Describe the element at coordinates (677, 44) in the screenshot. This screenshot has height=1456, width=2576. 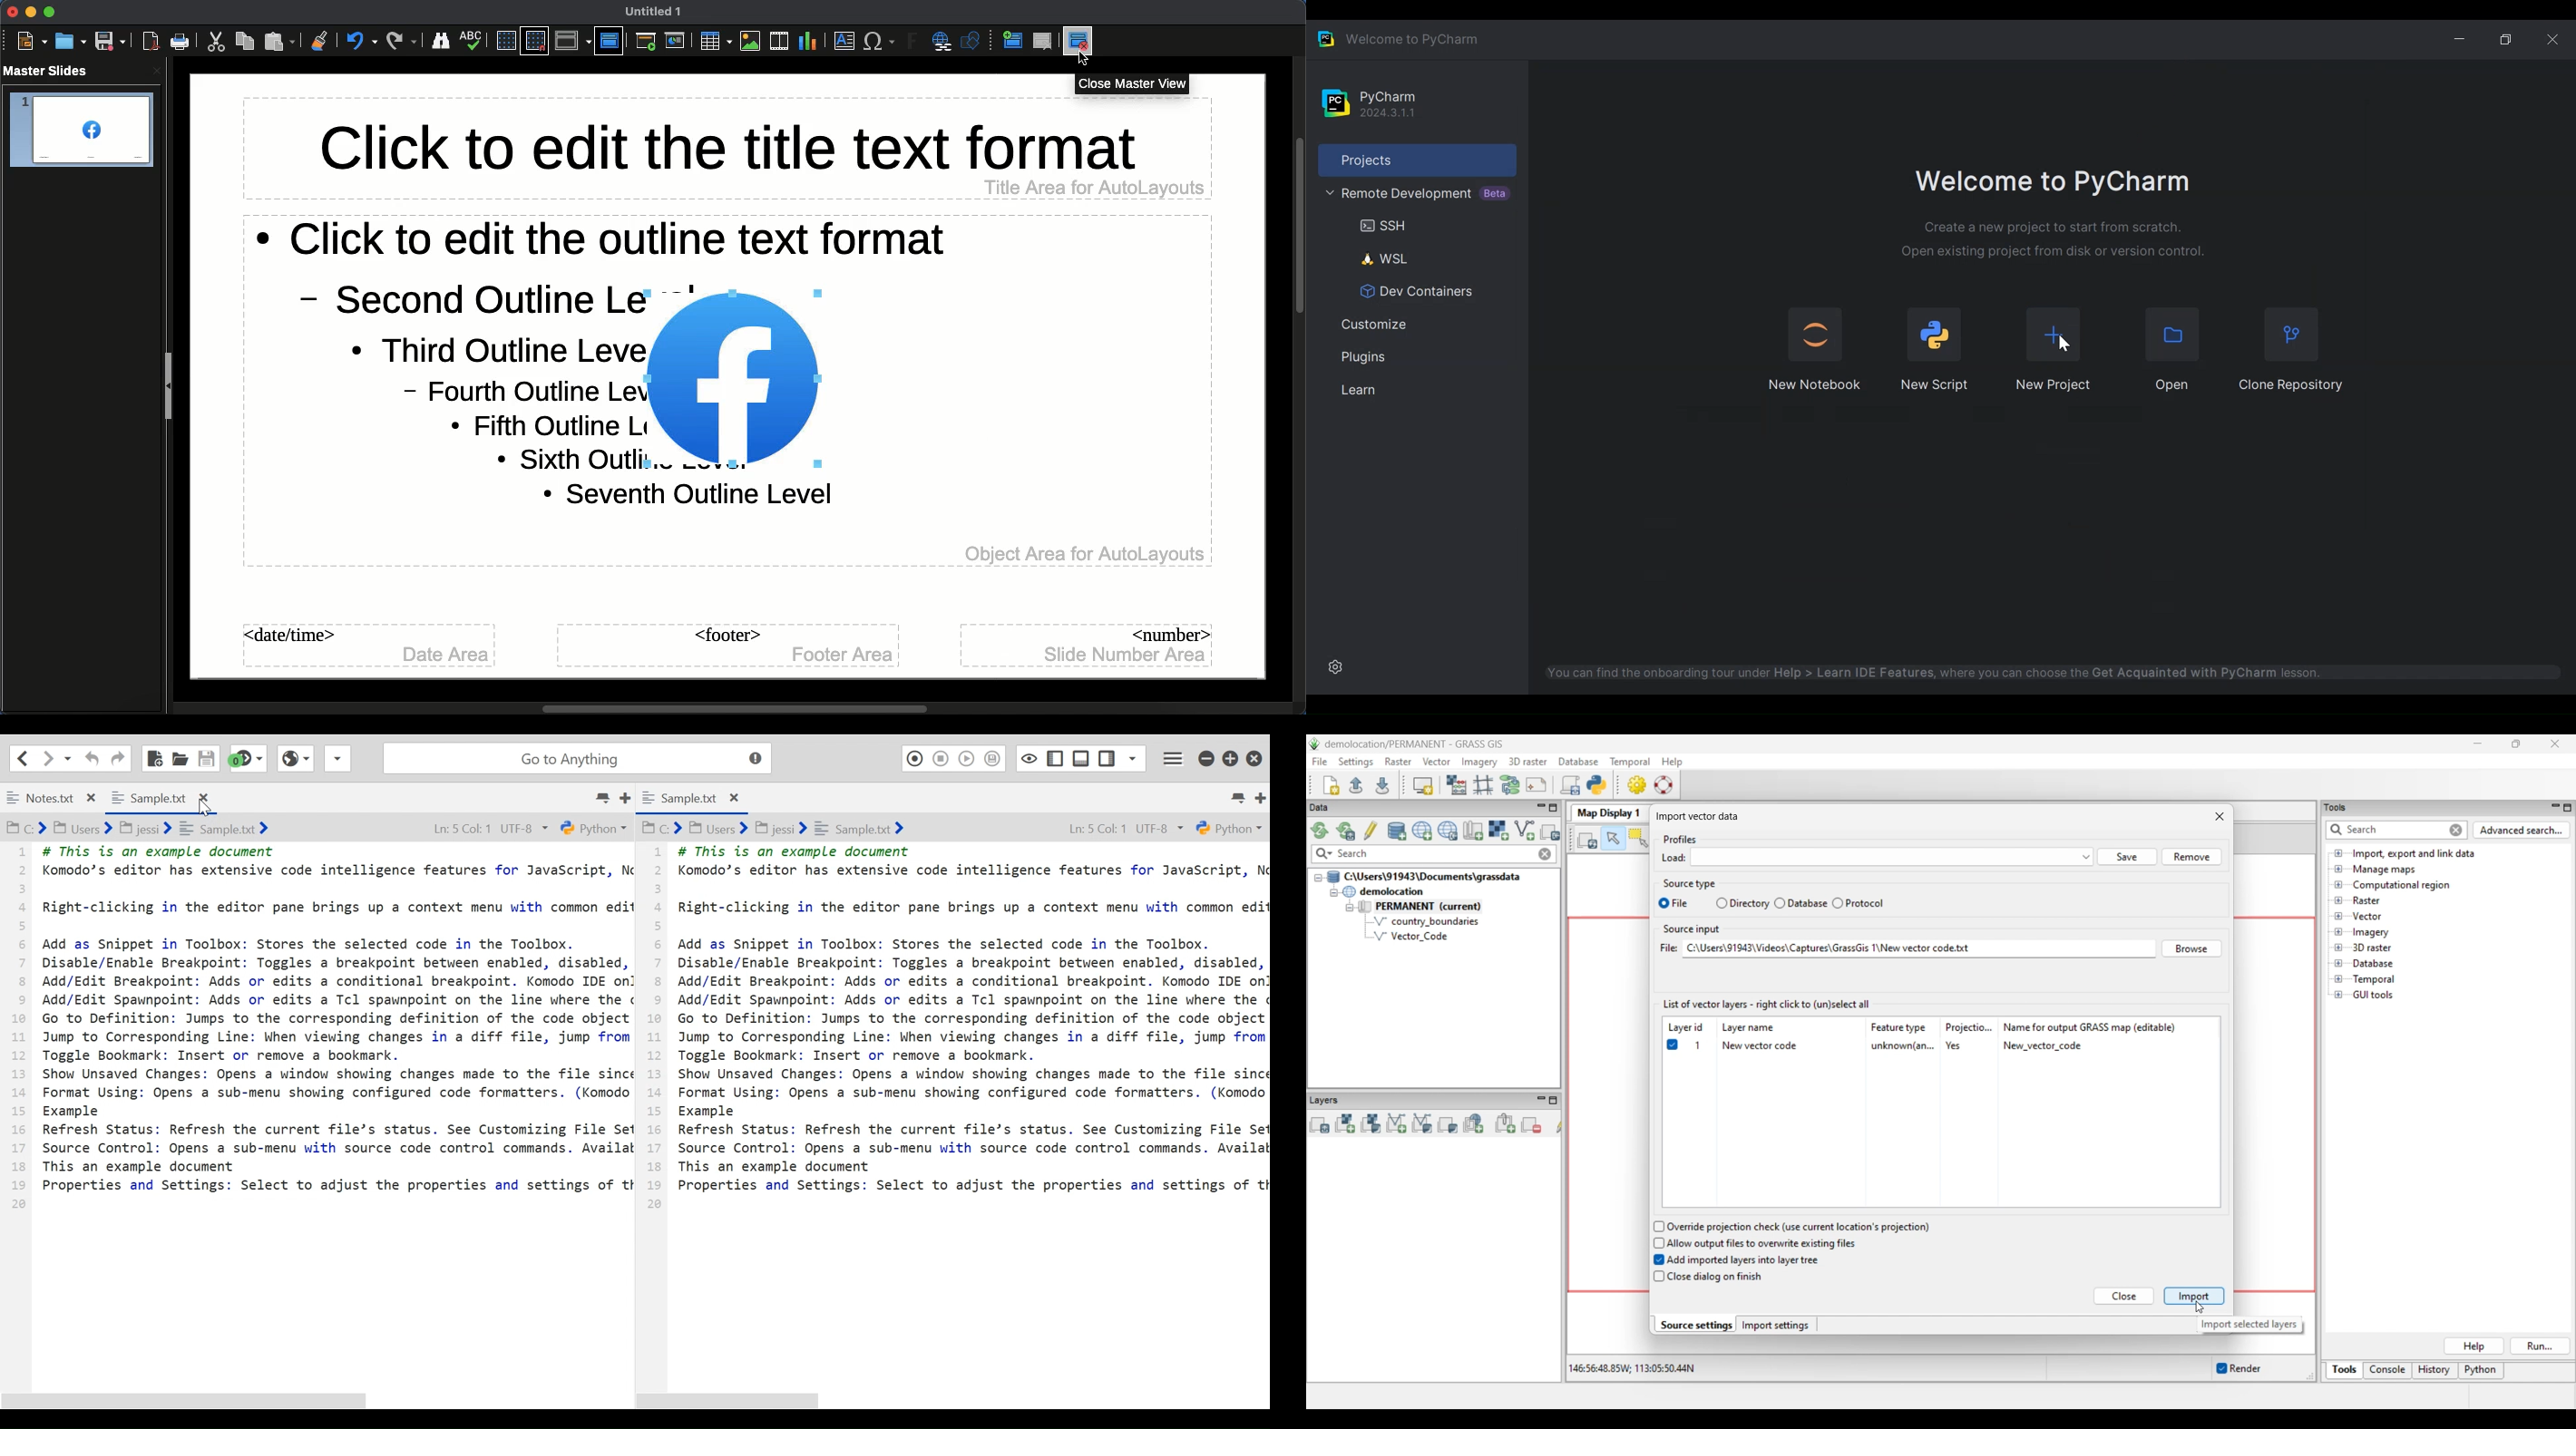
I see `Current slide` at that location.